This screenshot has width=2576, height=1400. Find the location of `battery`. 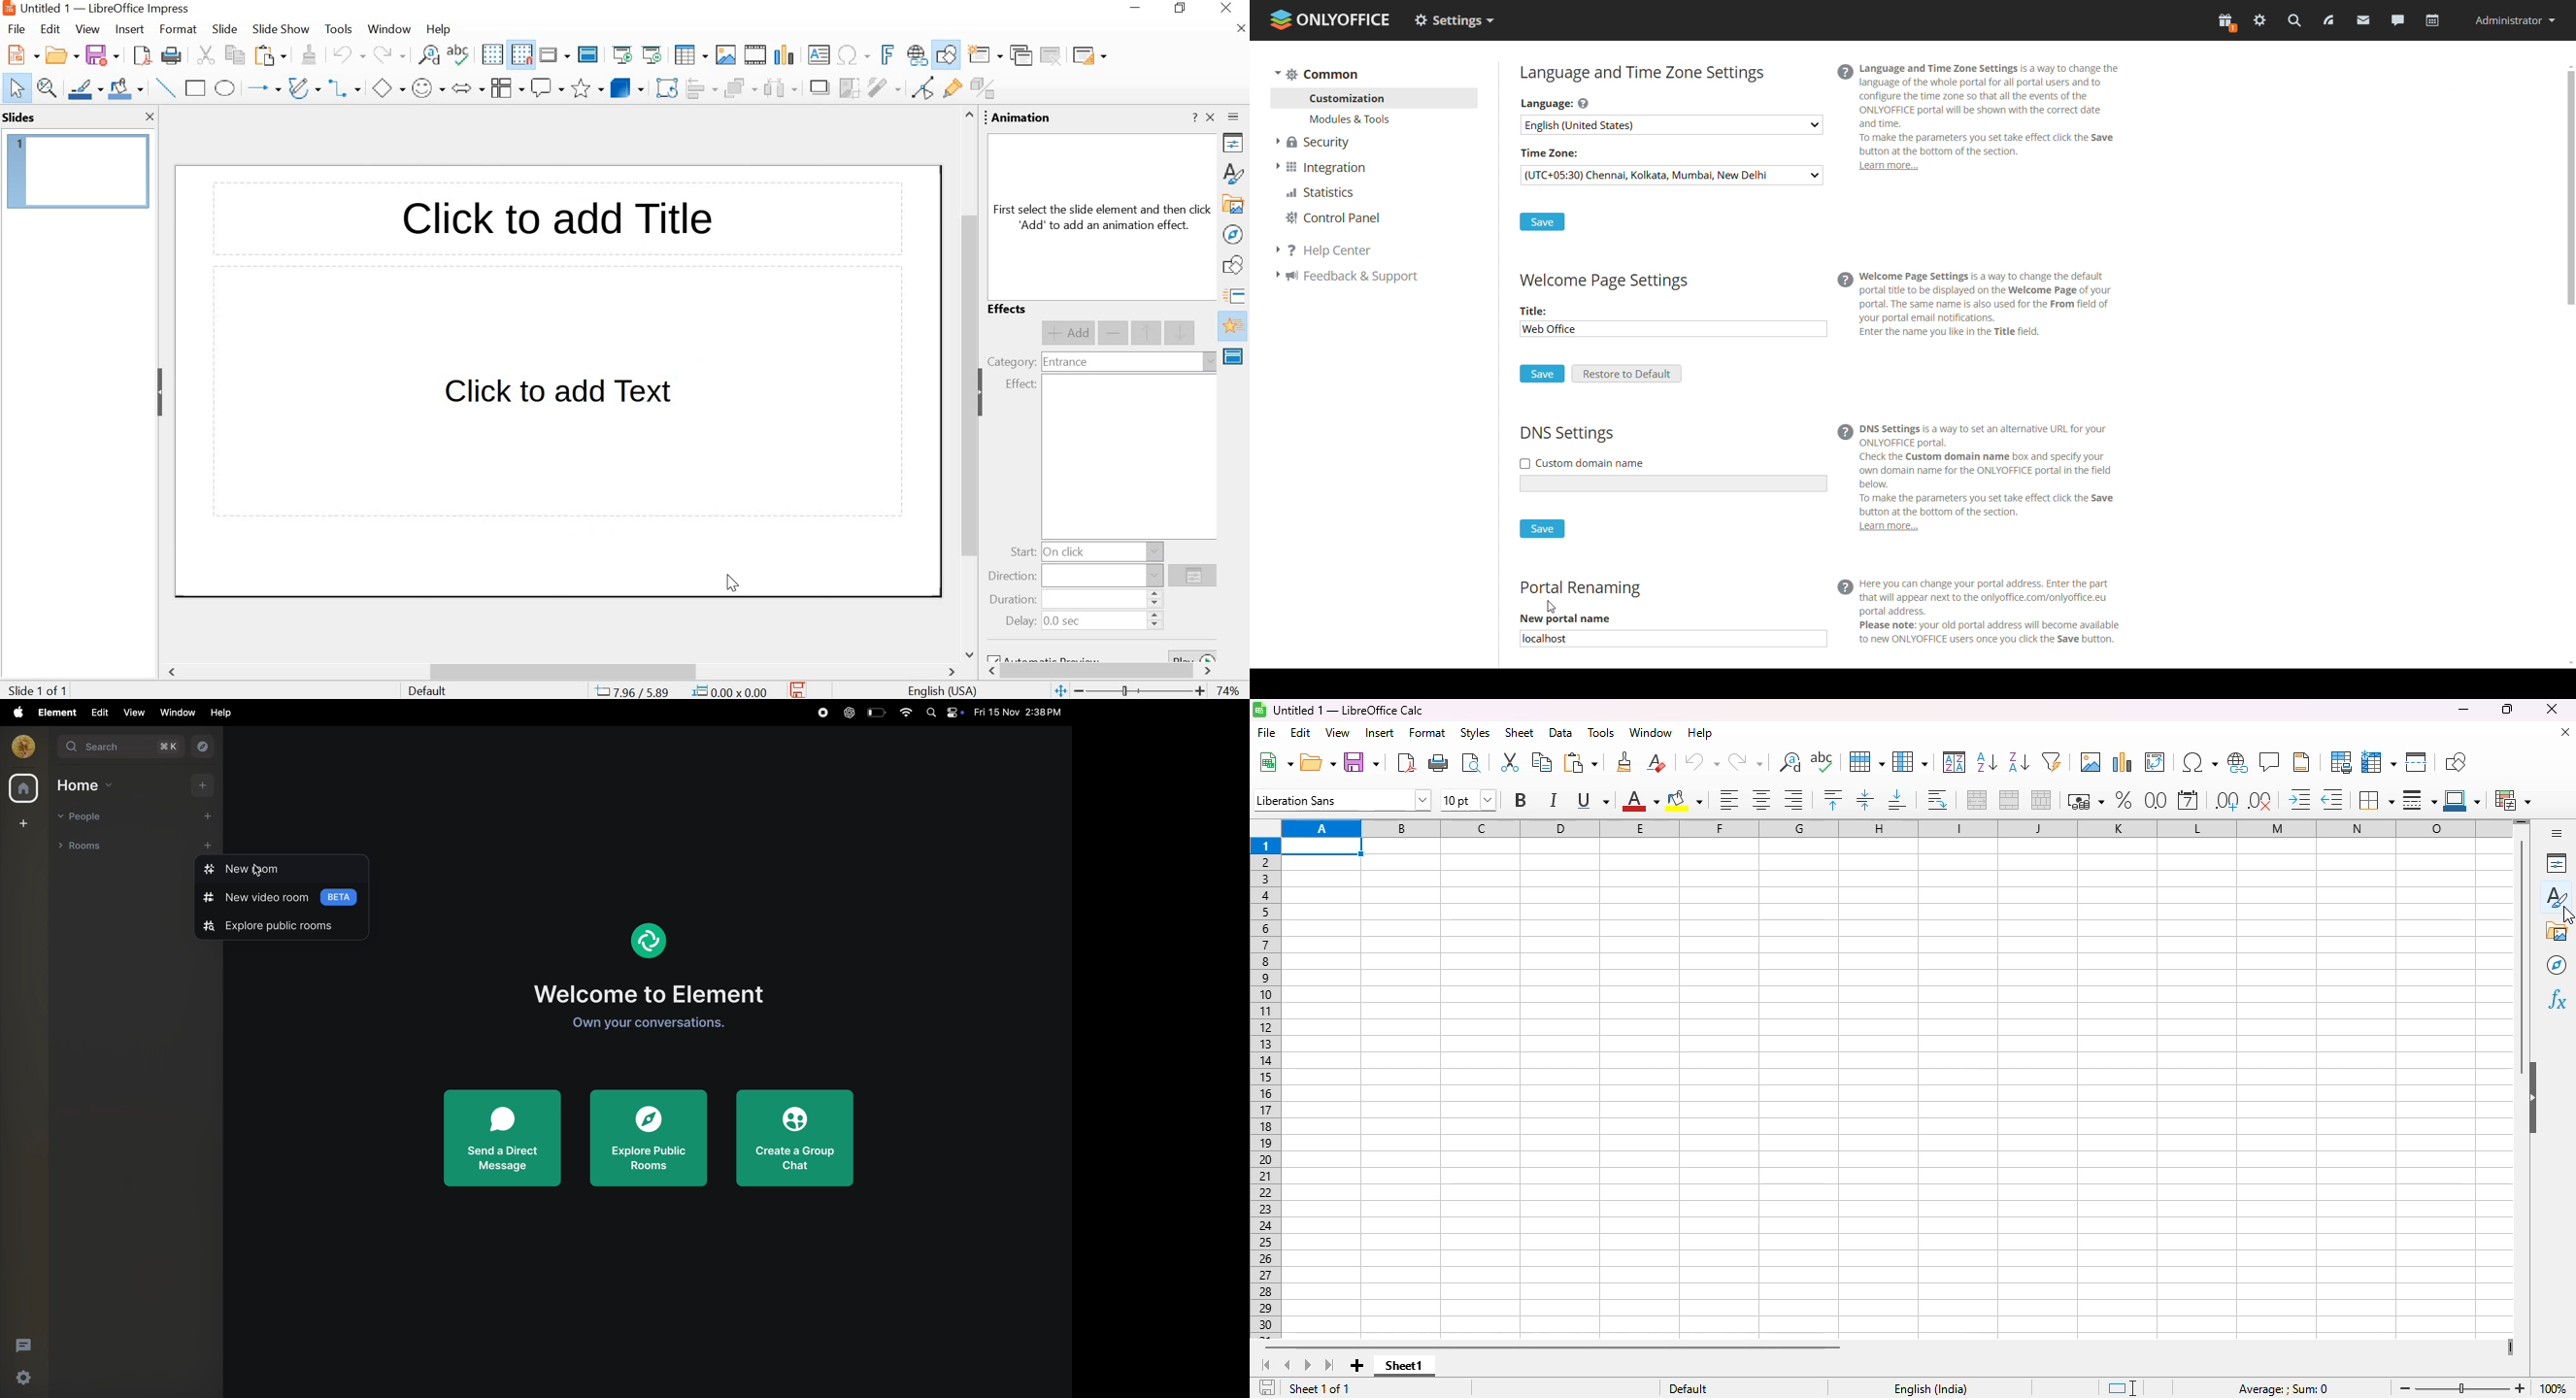

battery is located at coordinates (875, 712).